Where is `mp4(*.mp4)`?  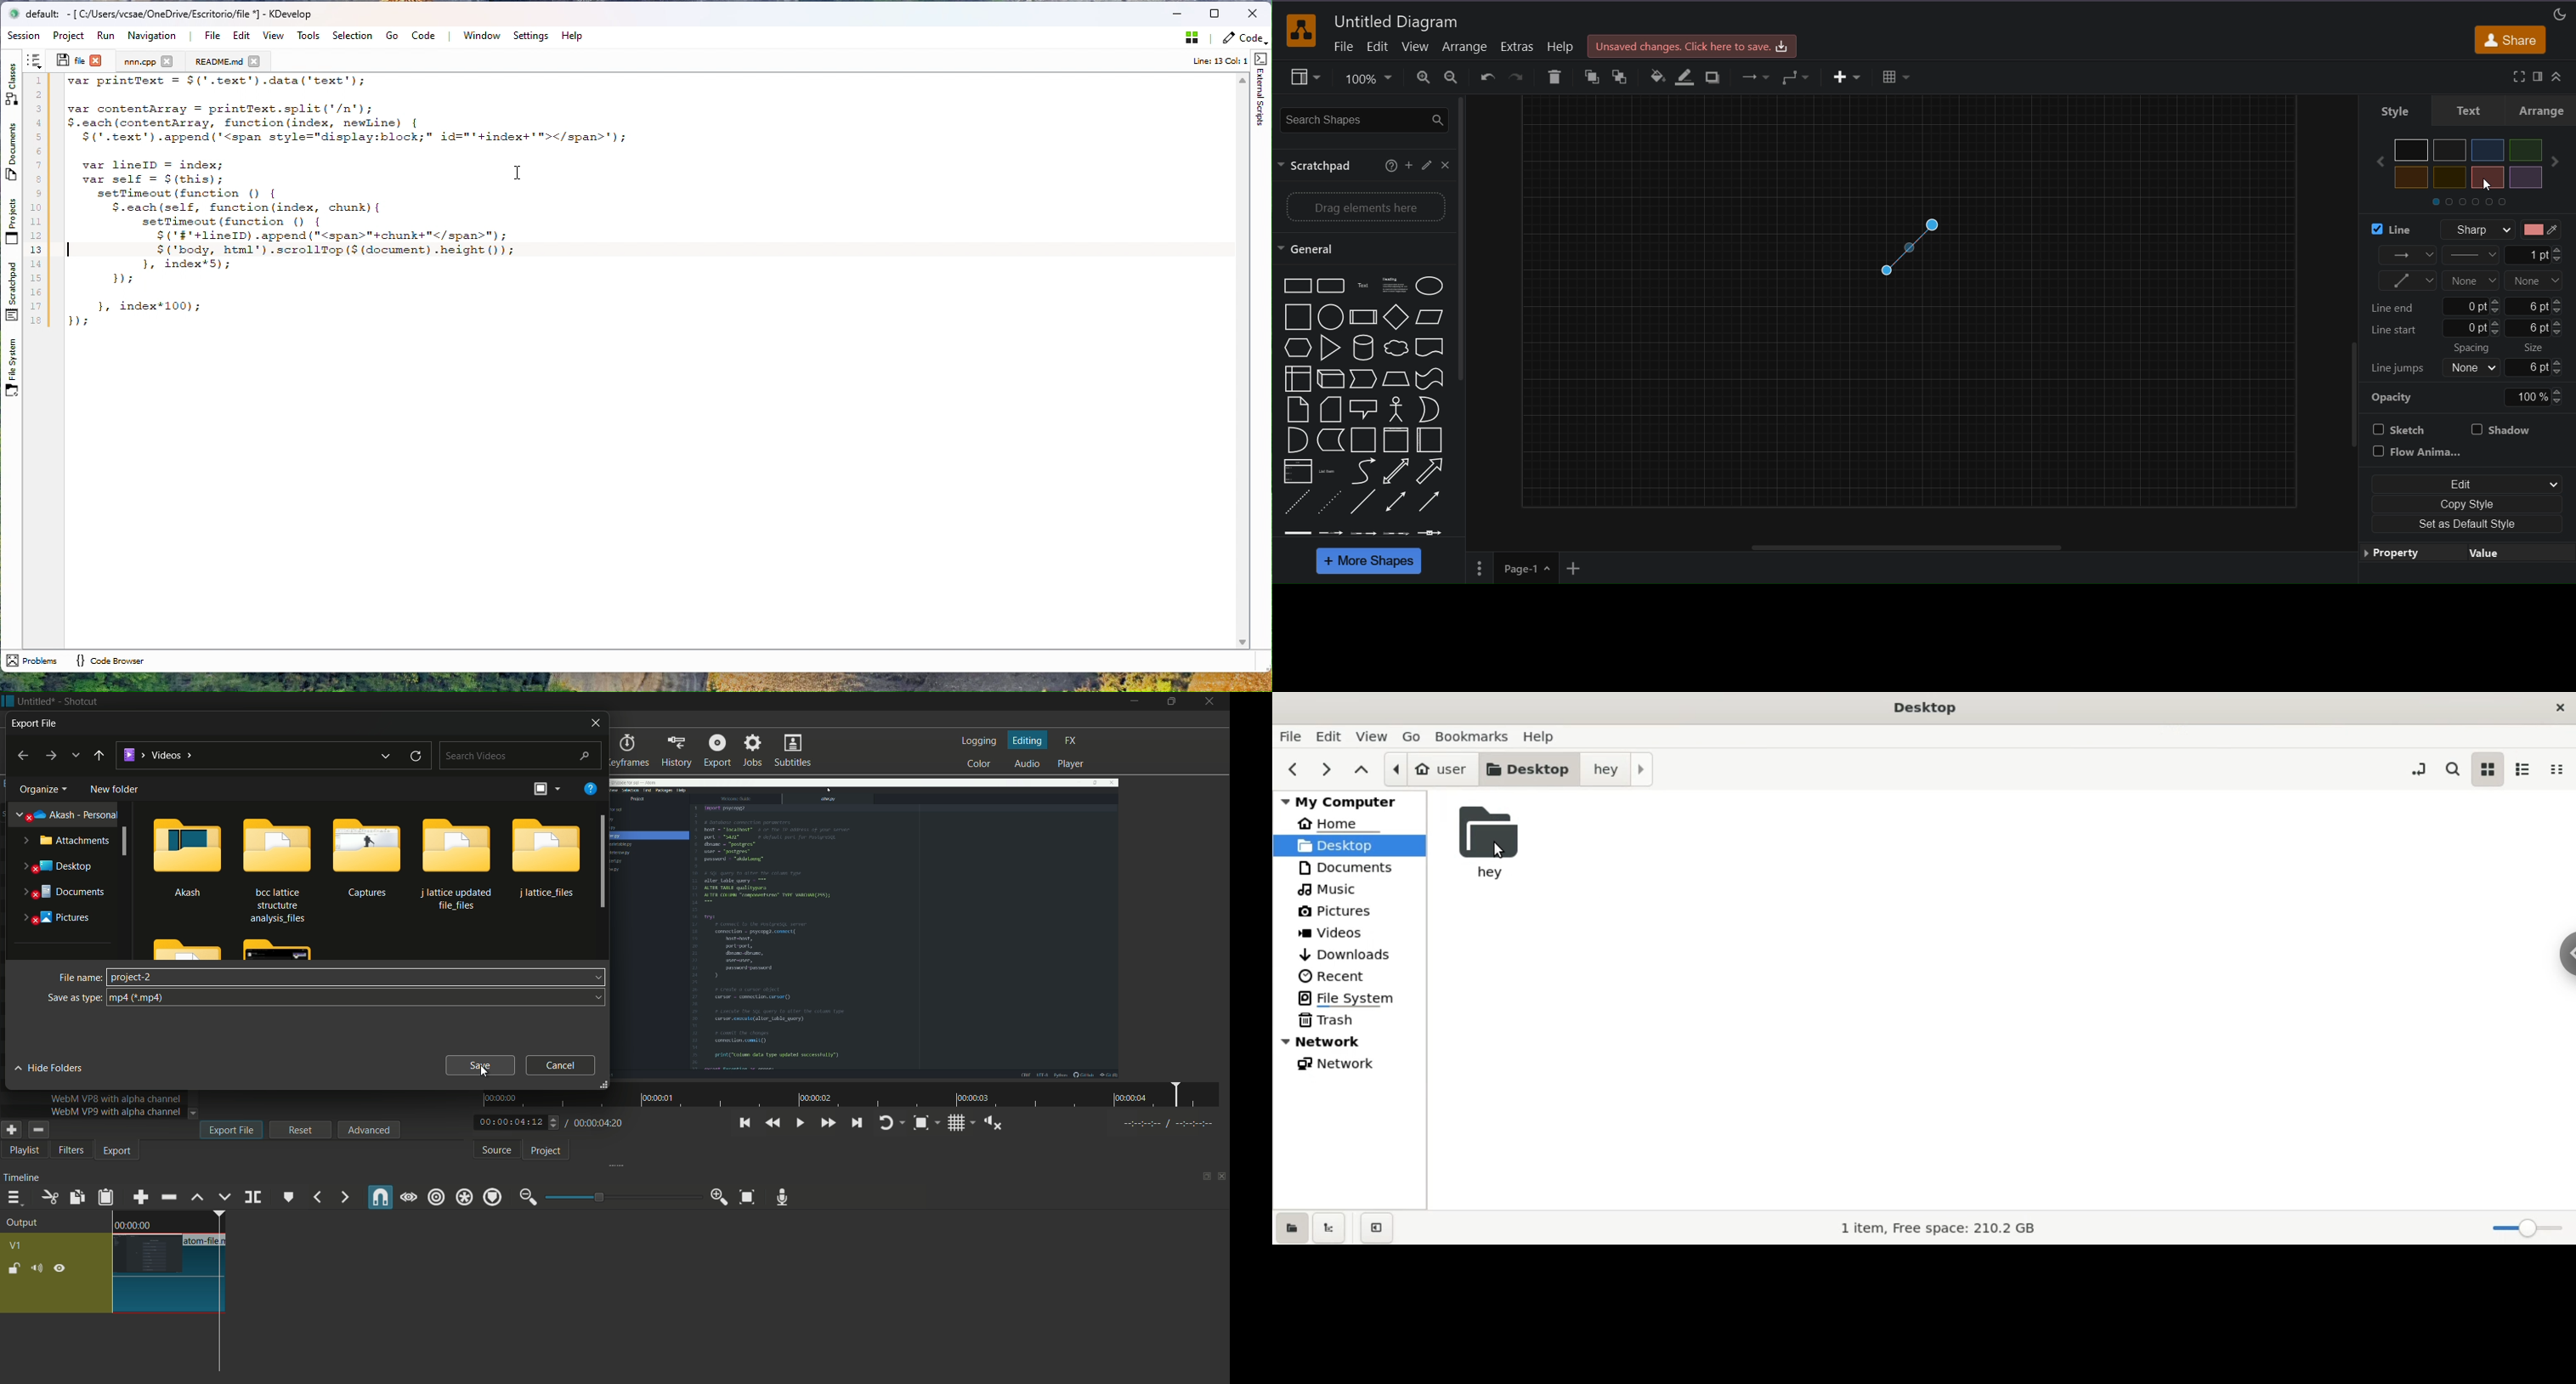 mp4(*.mp4) is located at coordinates (142, 998).